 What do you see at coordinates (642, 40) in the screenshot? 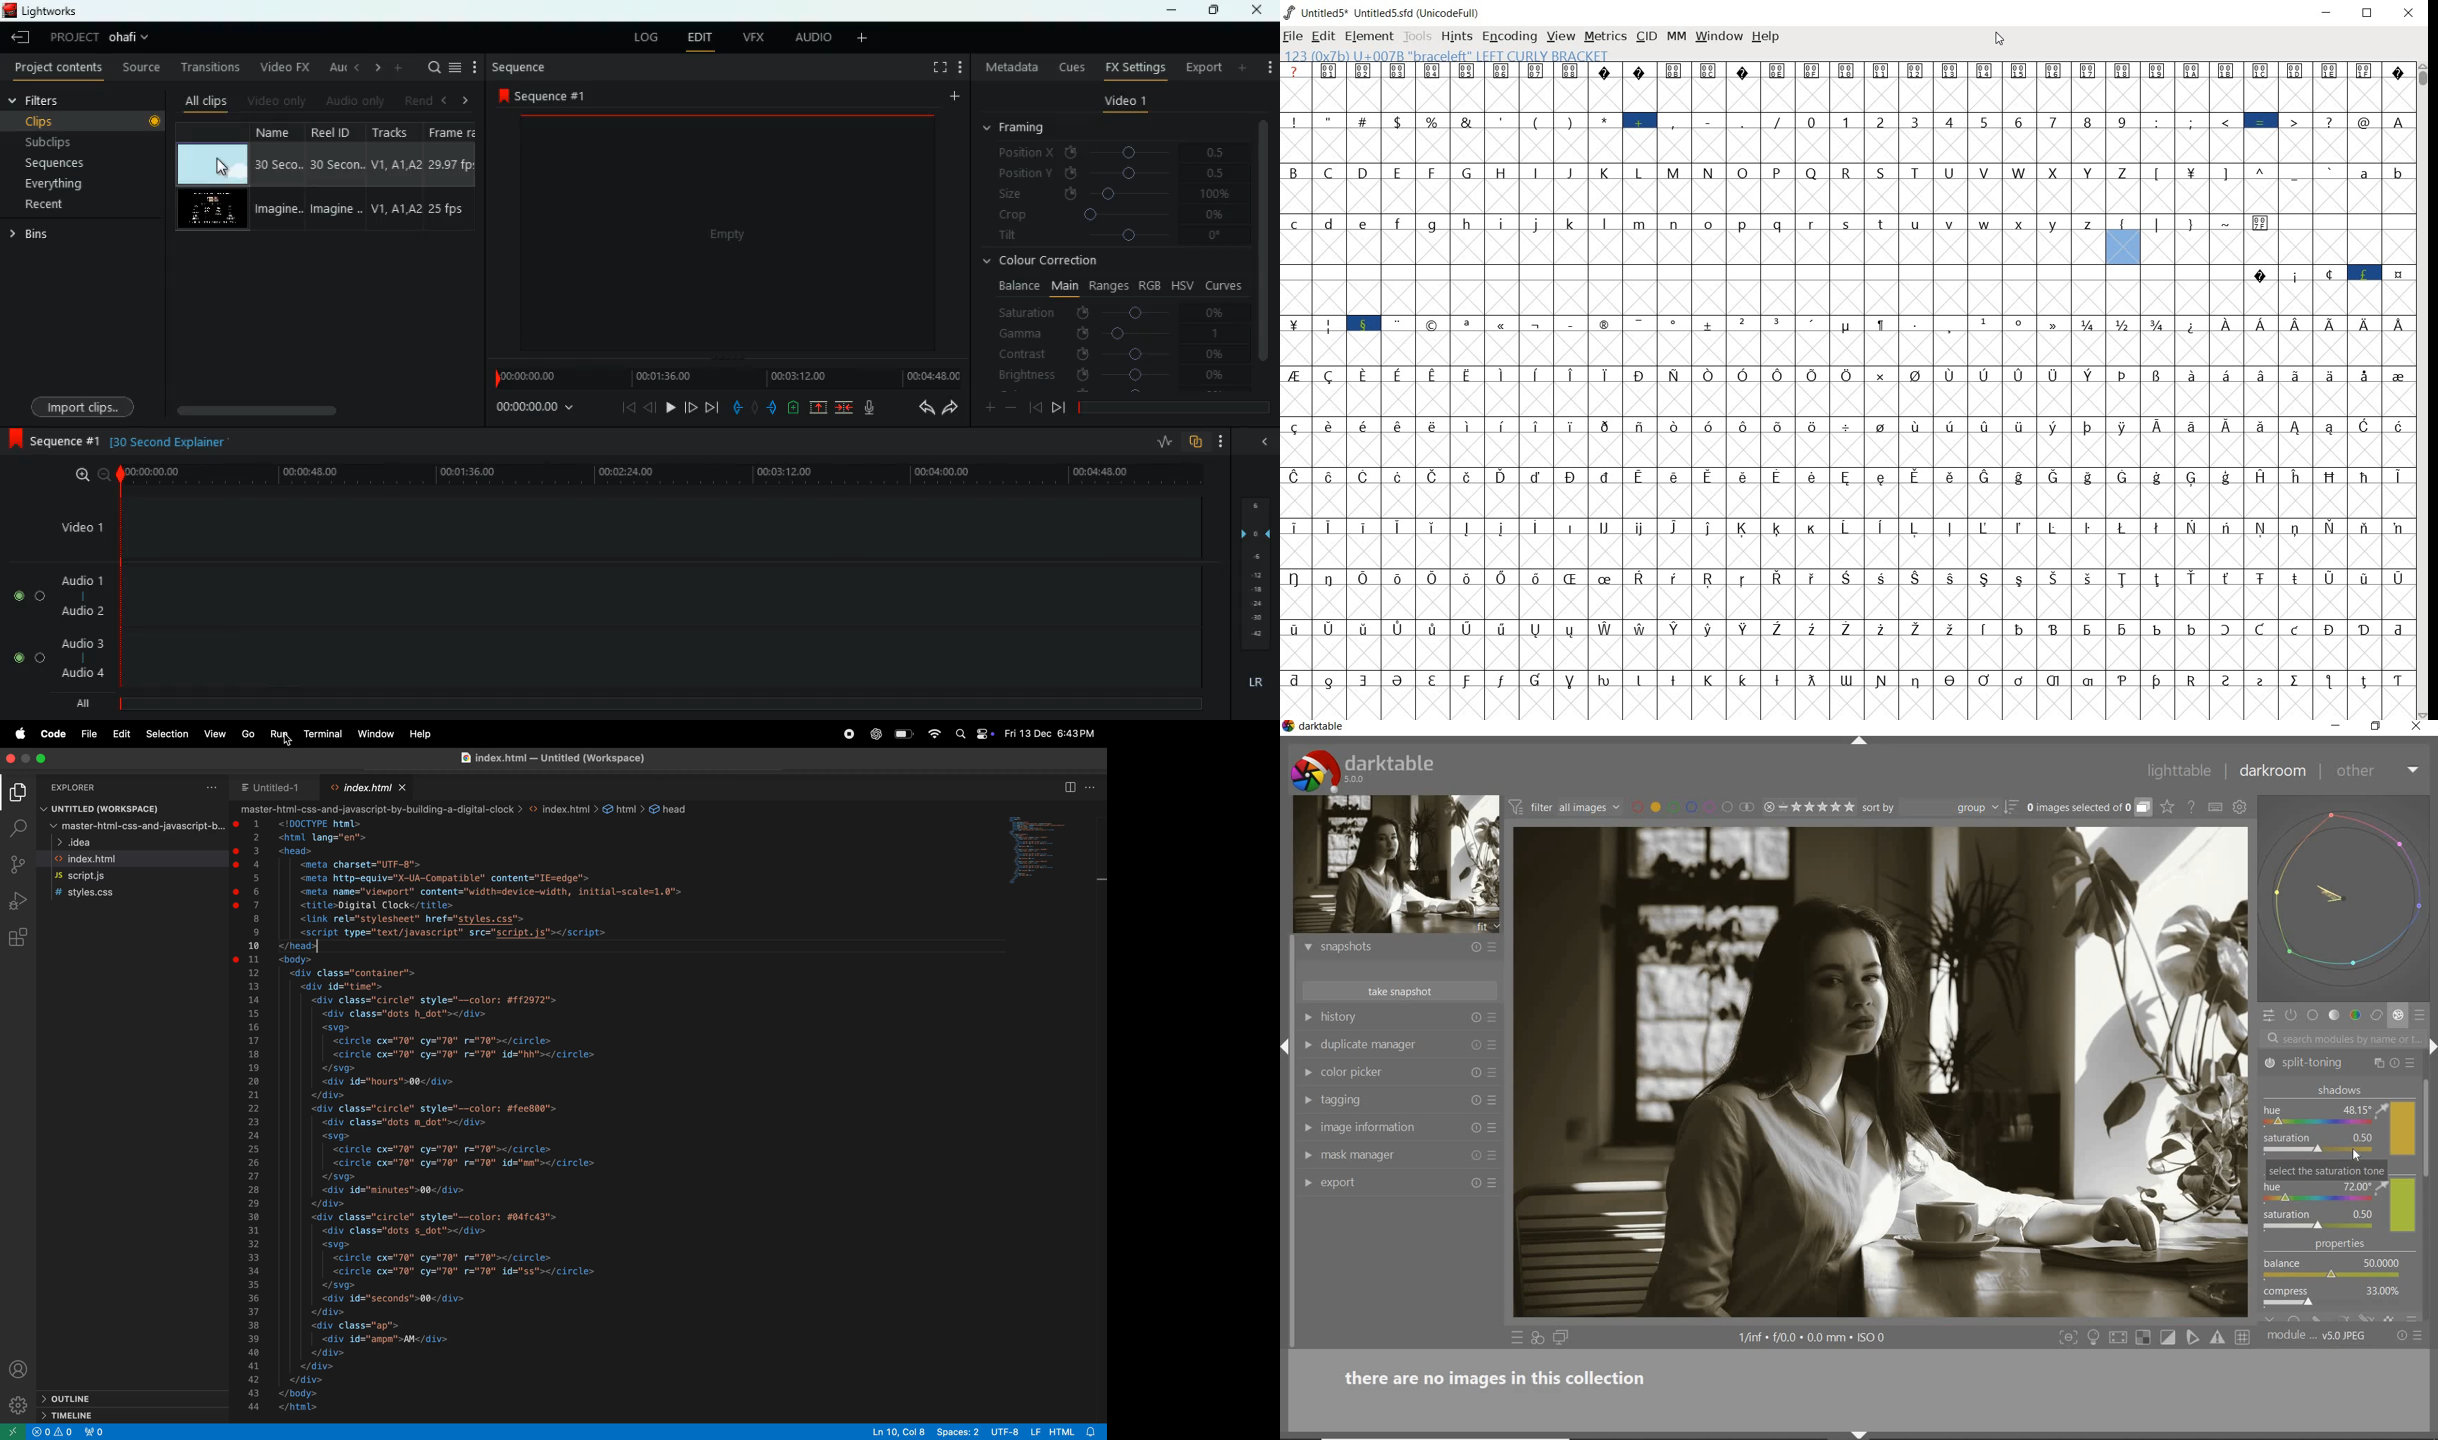
I see `log` at bounding box center [642, 40].